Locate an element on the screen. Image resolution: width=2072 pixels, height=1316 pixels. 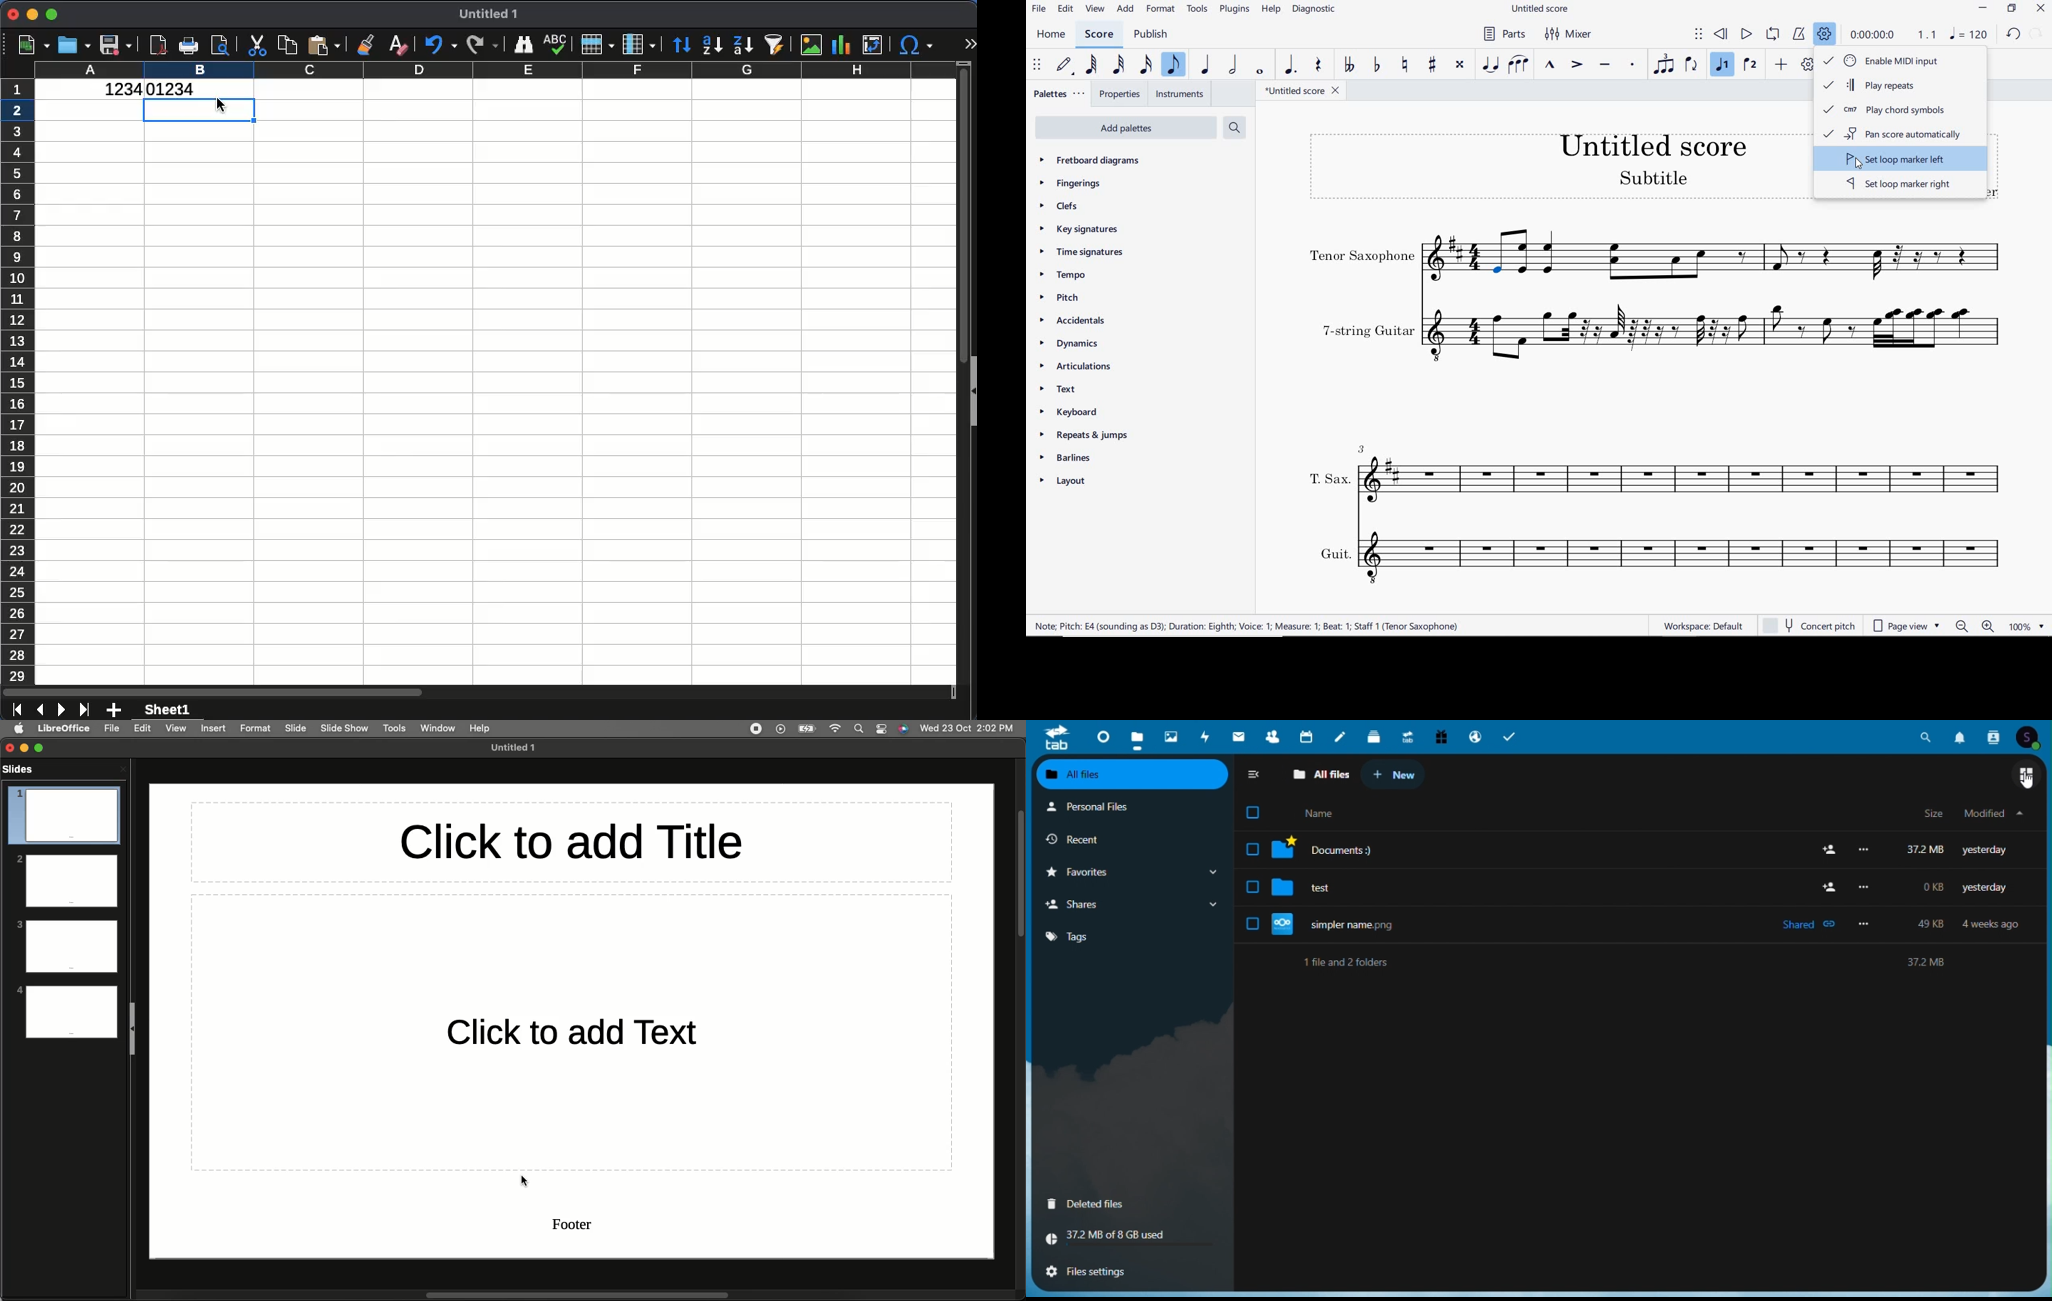
account icon is located at coordinates (2031, 737).